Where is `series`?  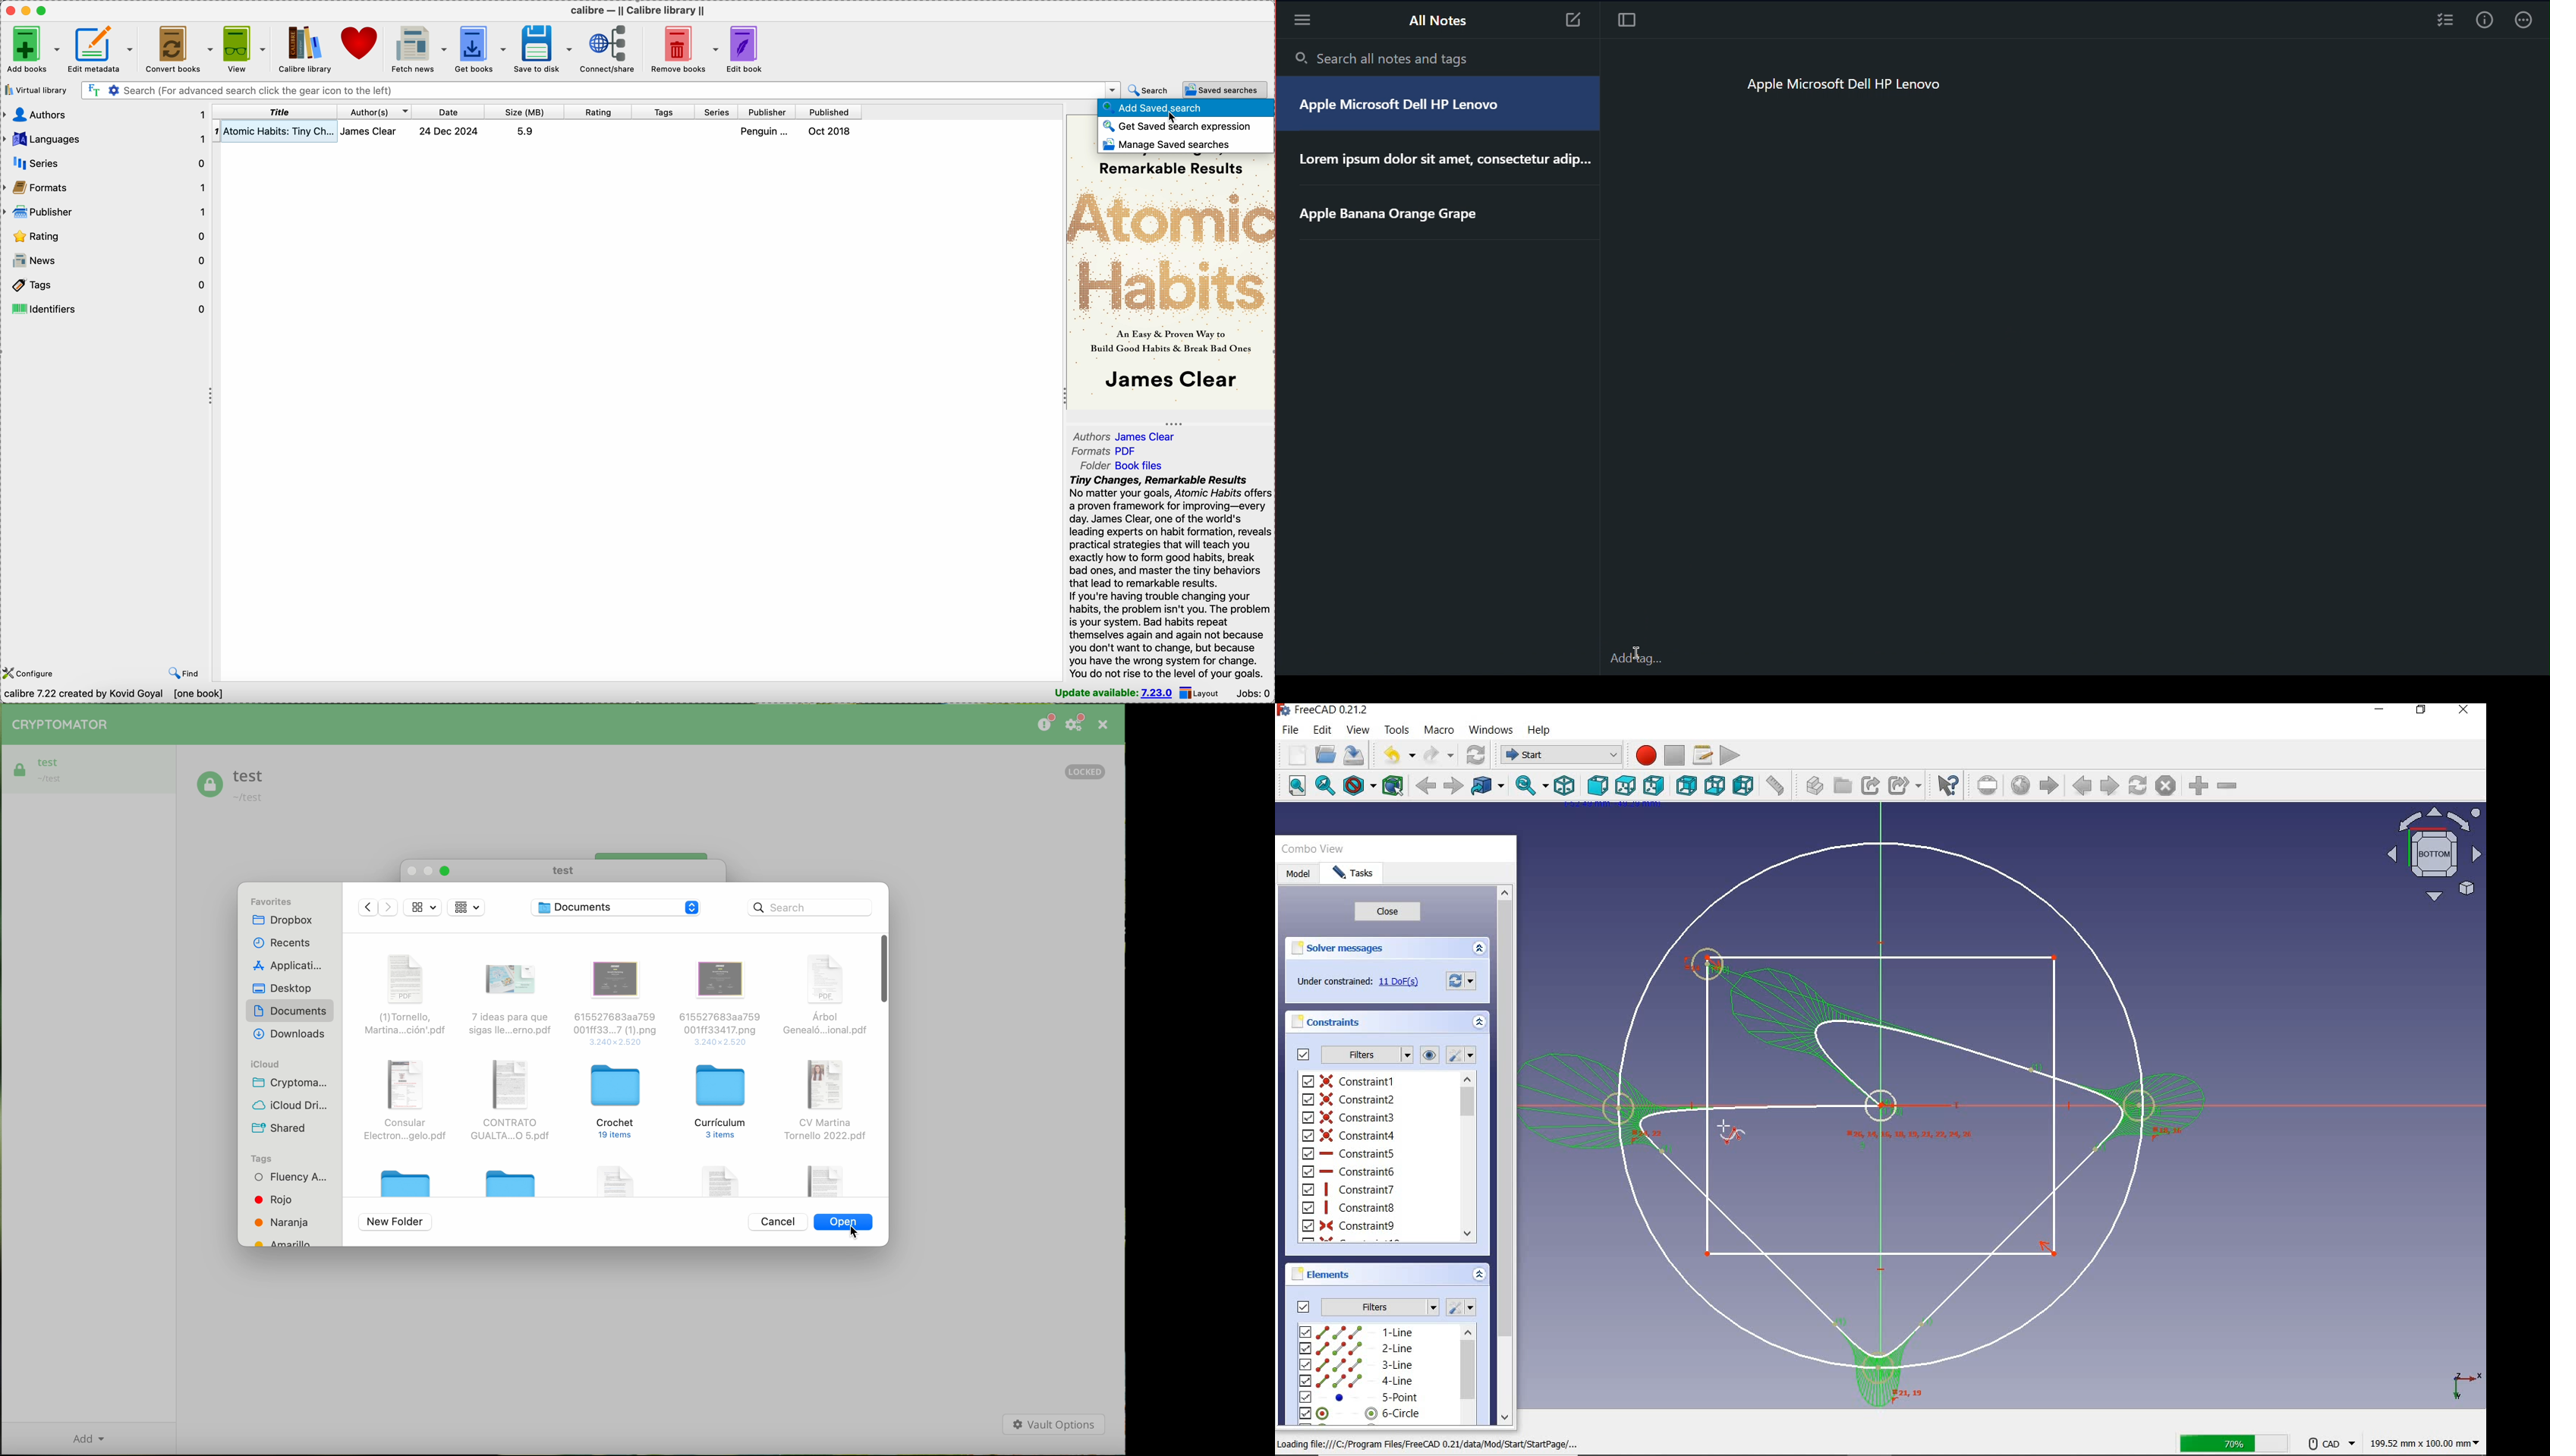 series is located at coordinates (110, 163).